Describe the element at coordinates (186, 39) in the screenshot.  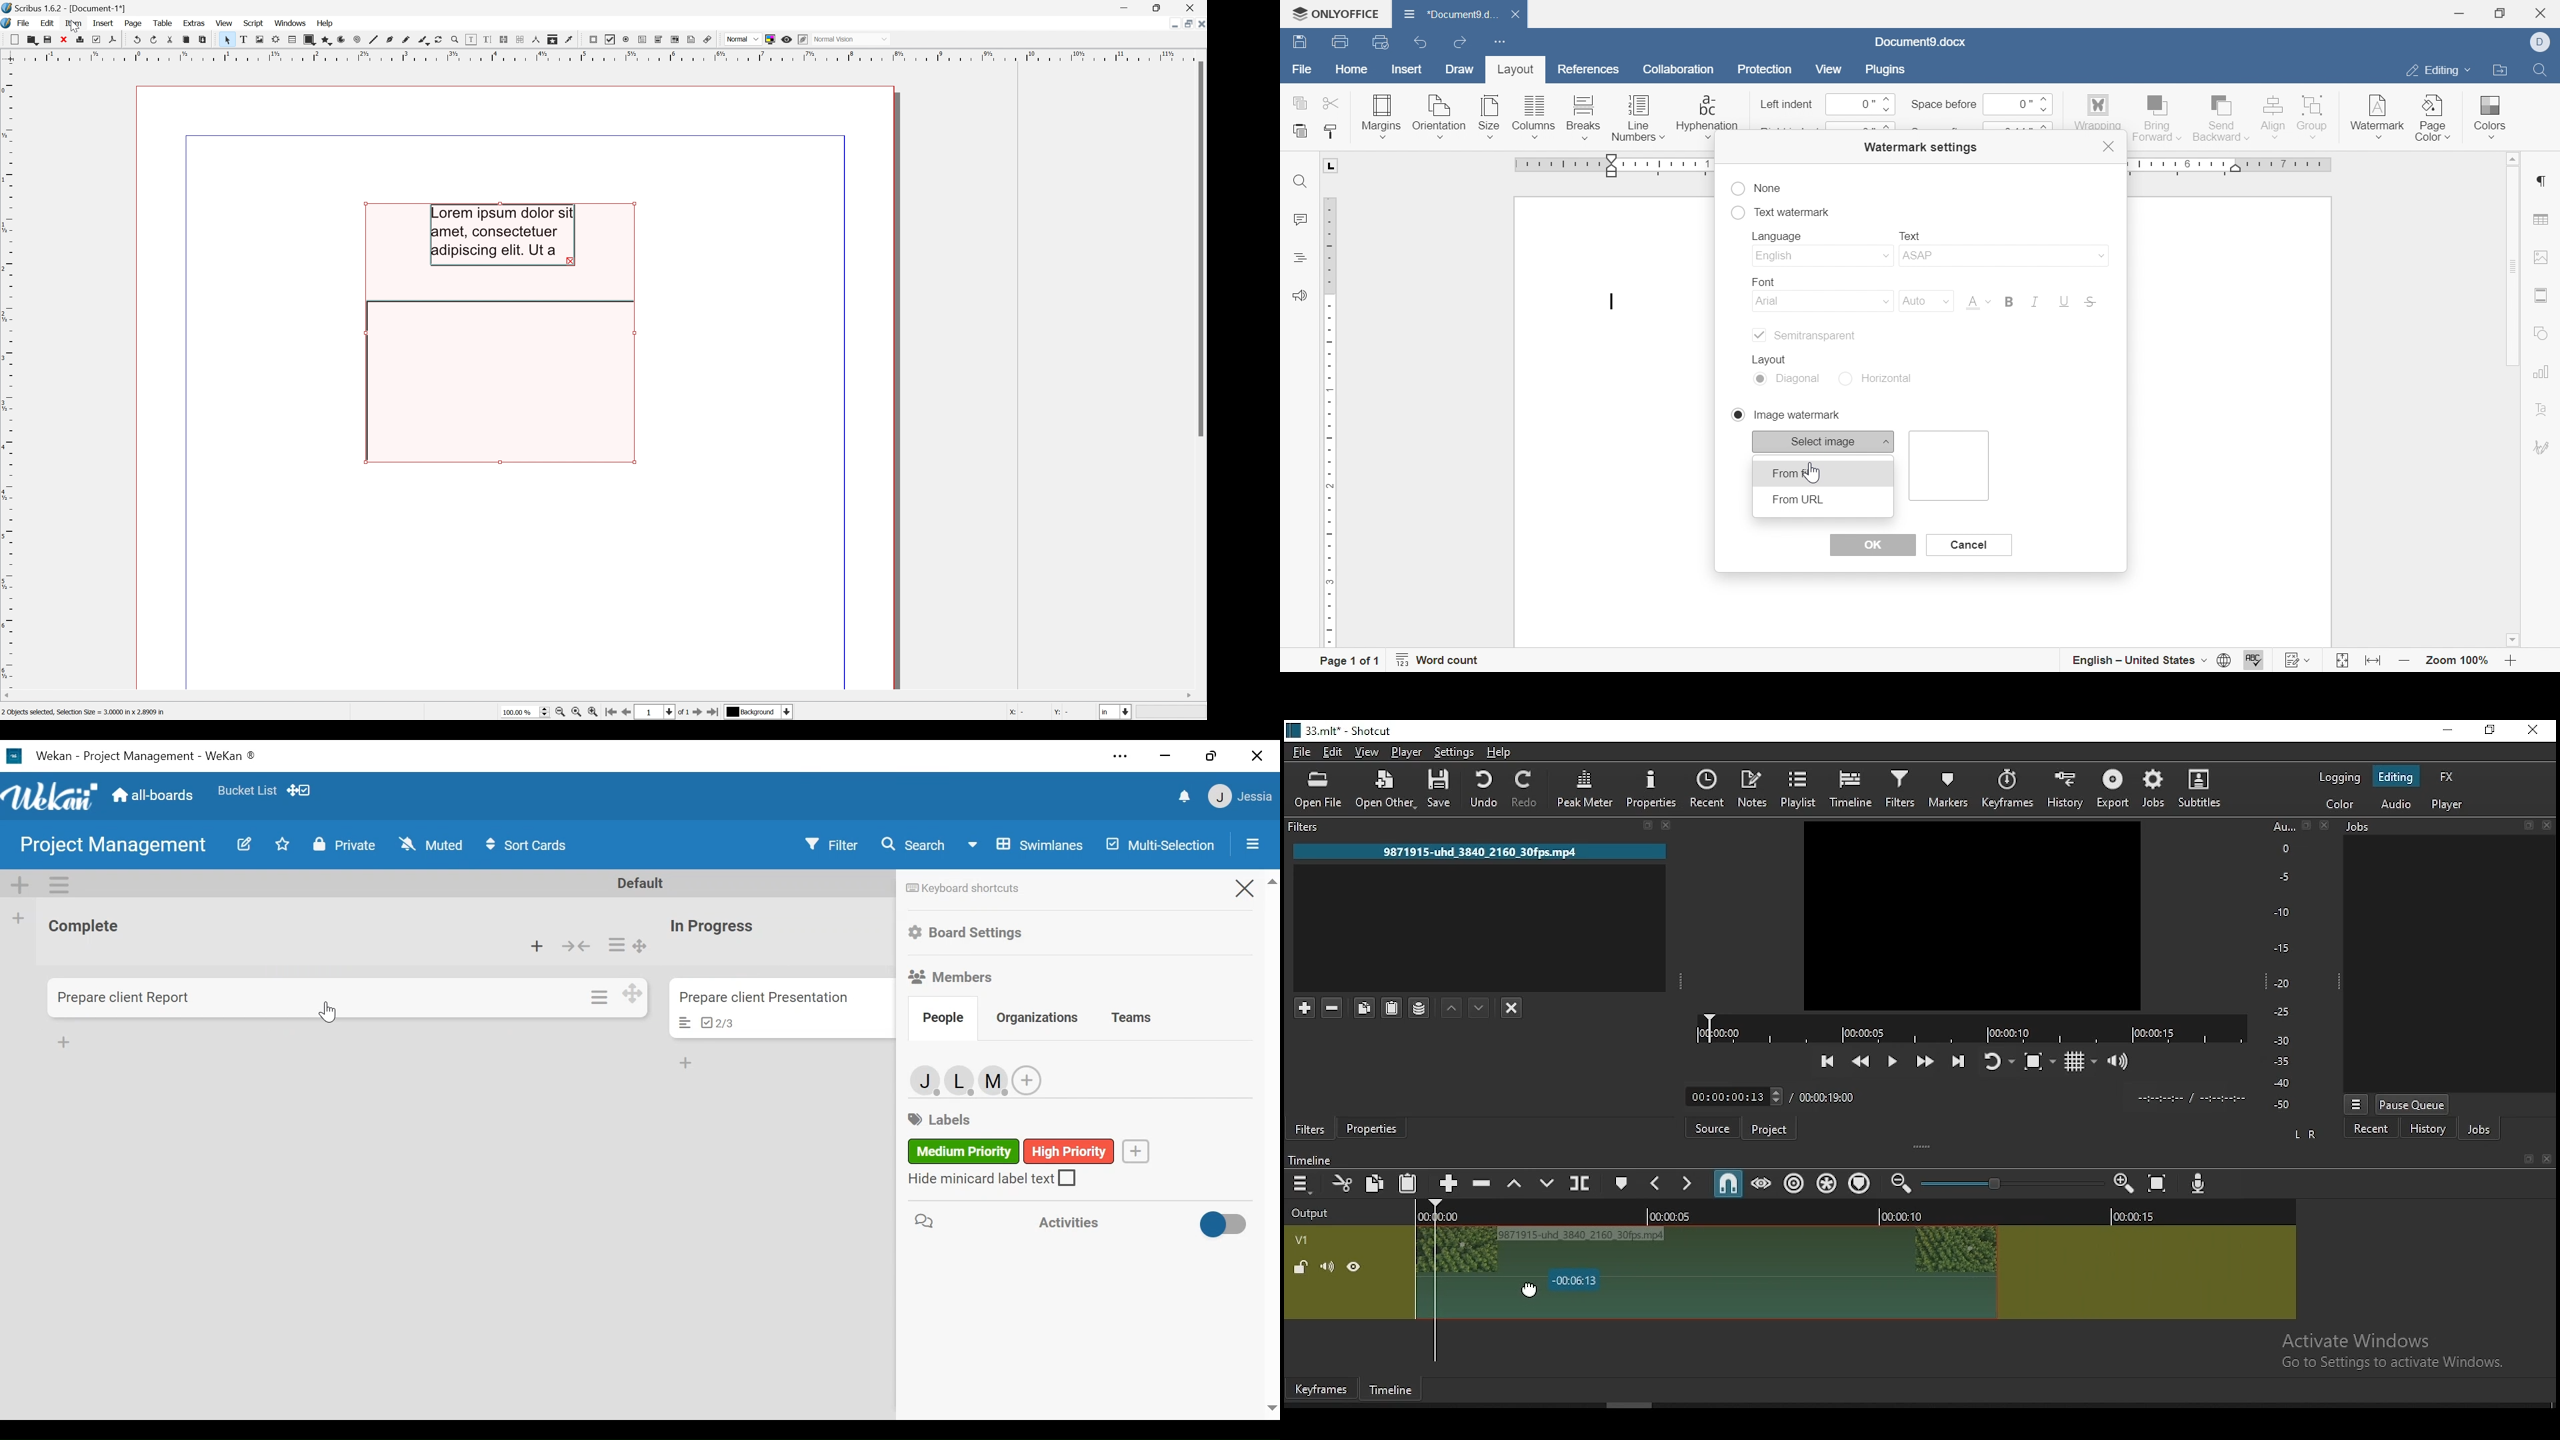
I see `Copy` at that location.